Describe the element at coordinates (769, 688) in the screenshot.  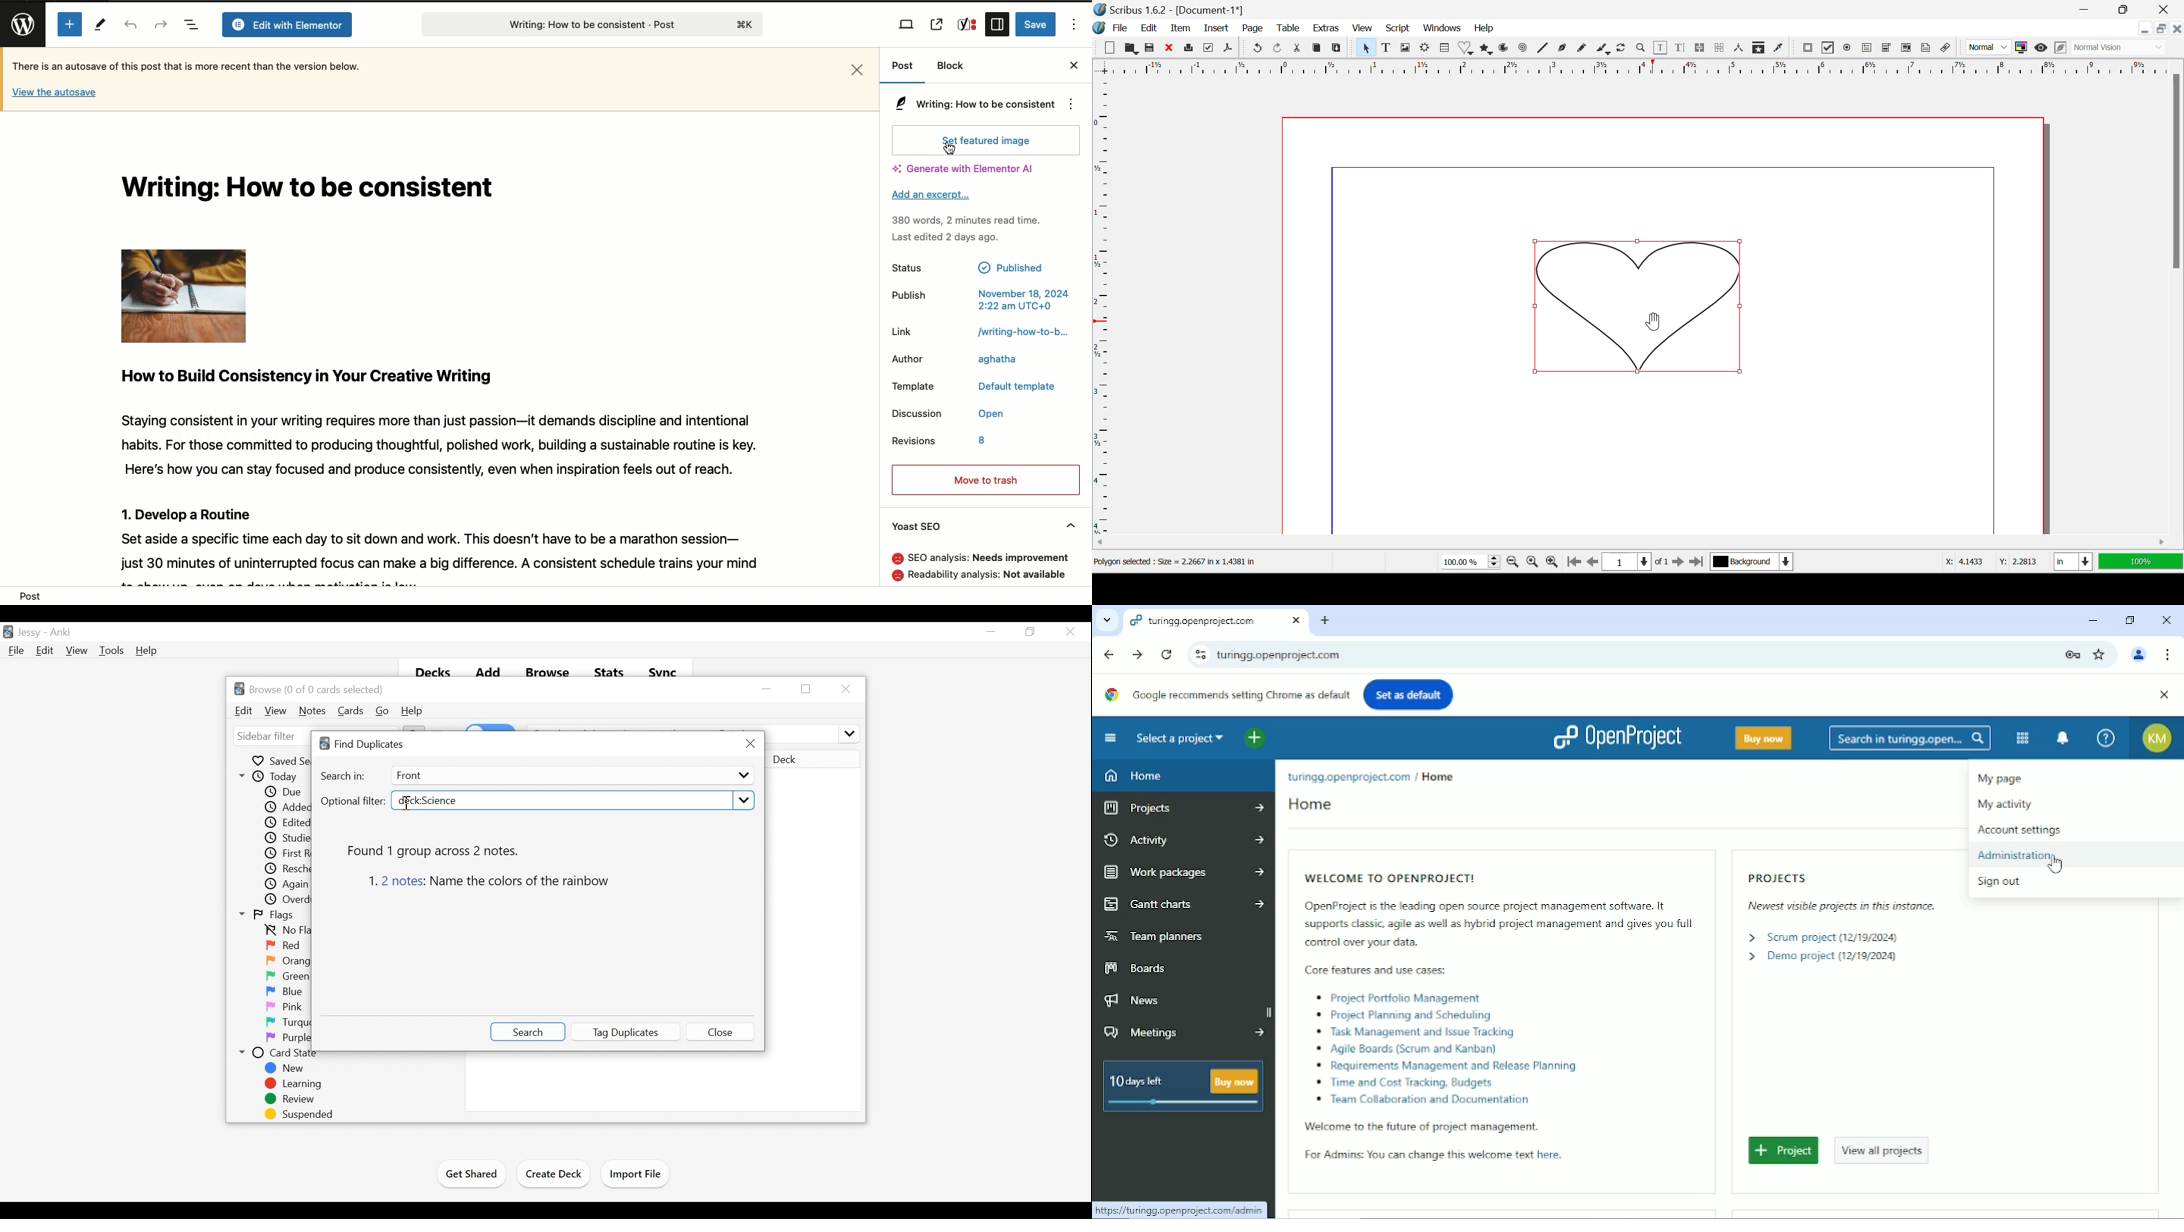
I see `minimize` at that location.